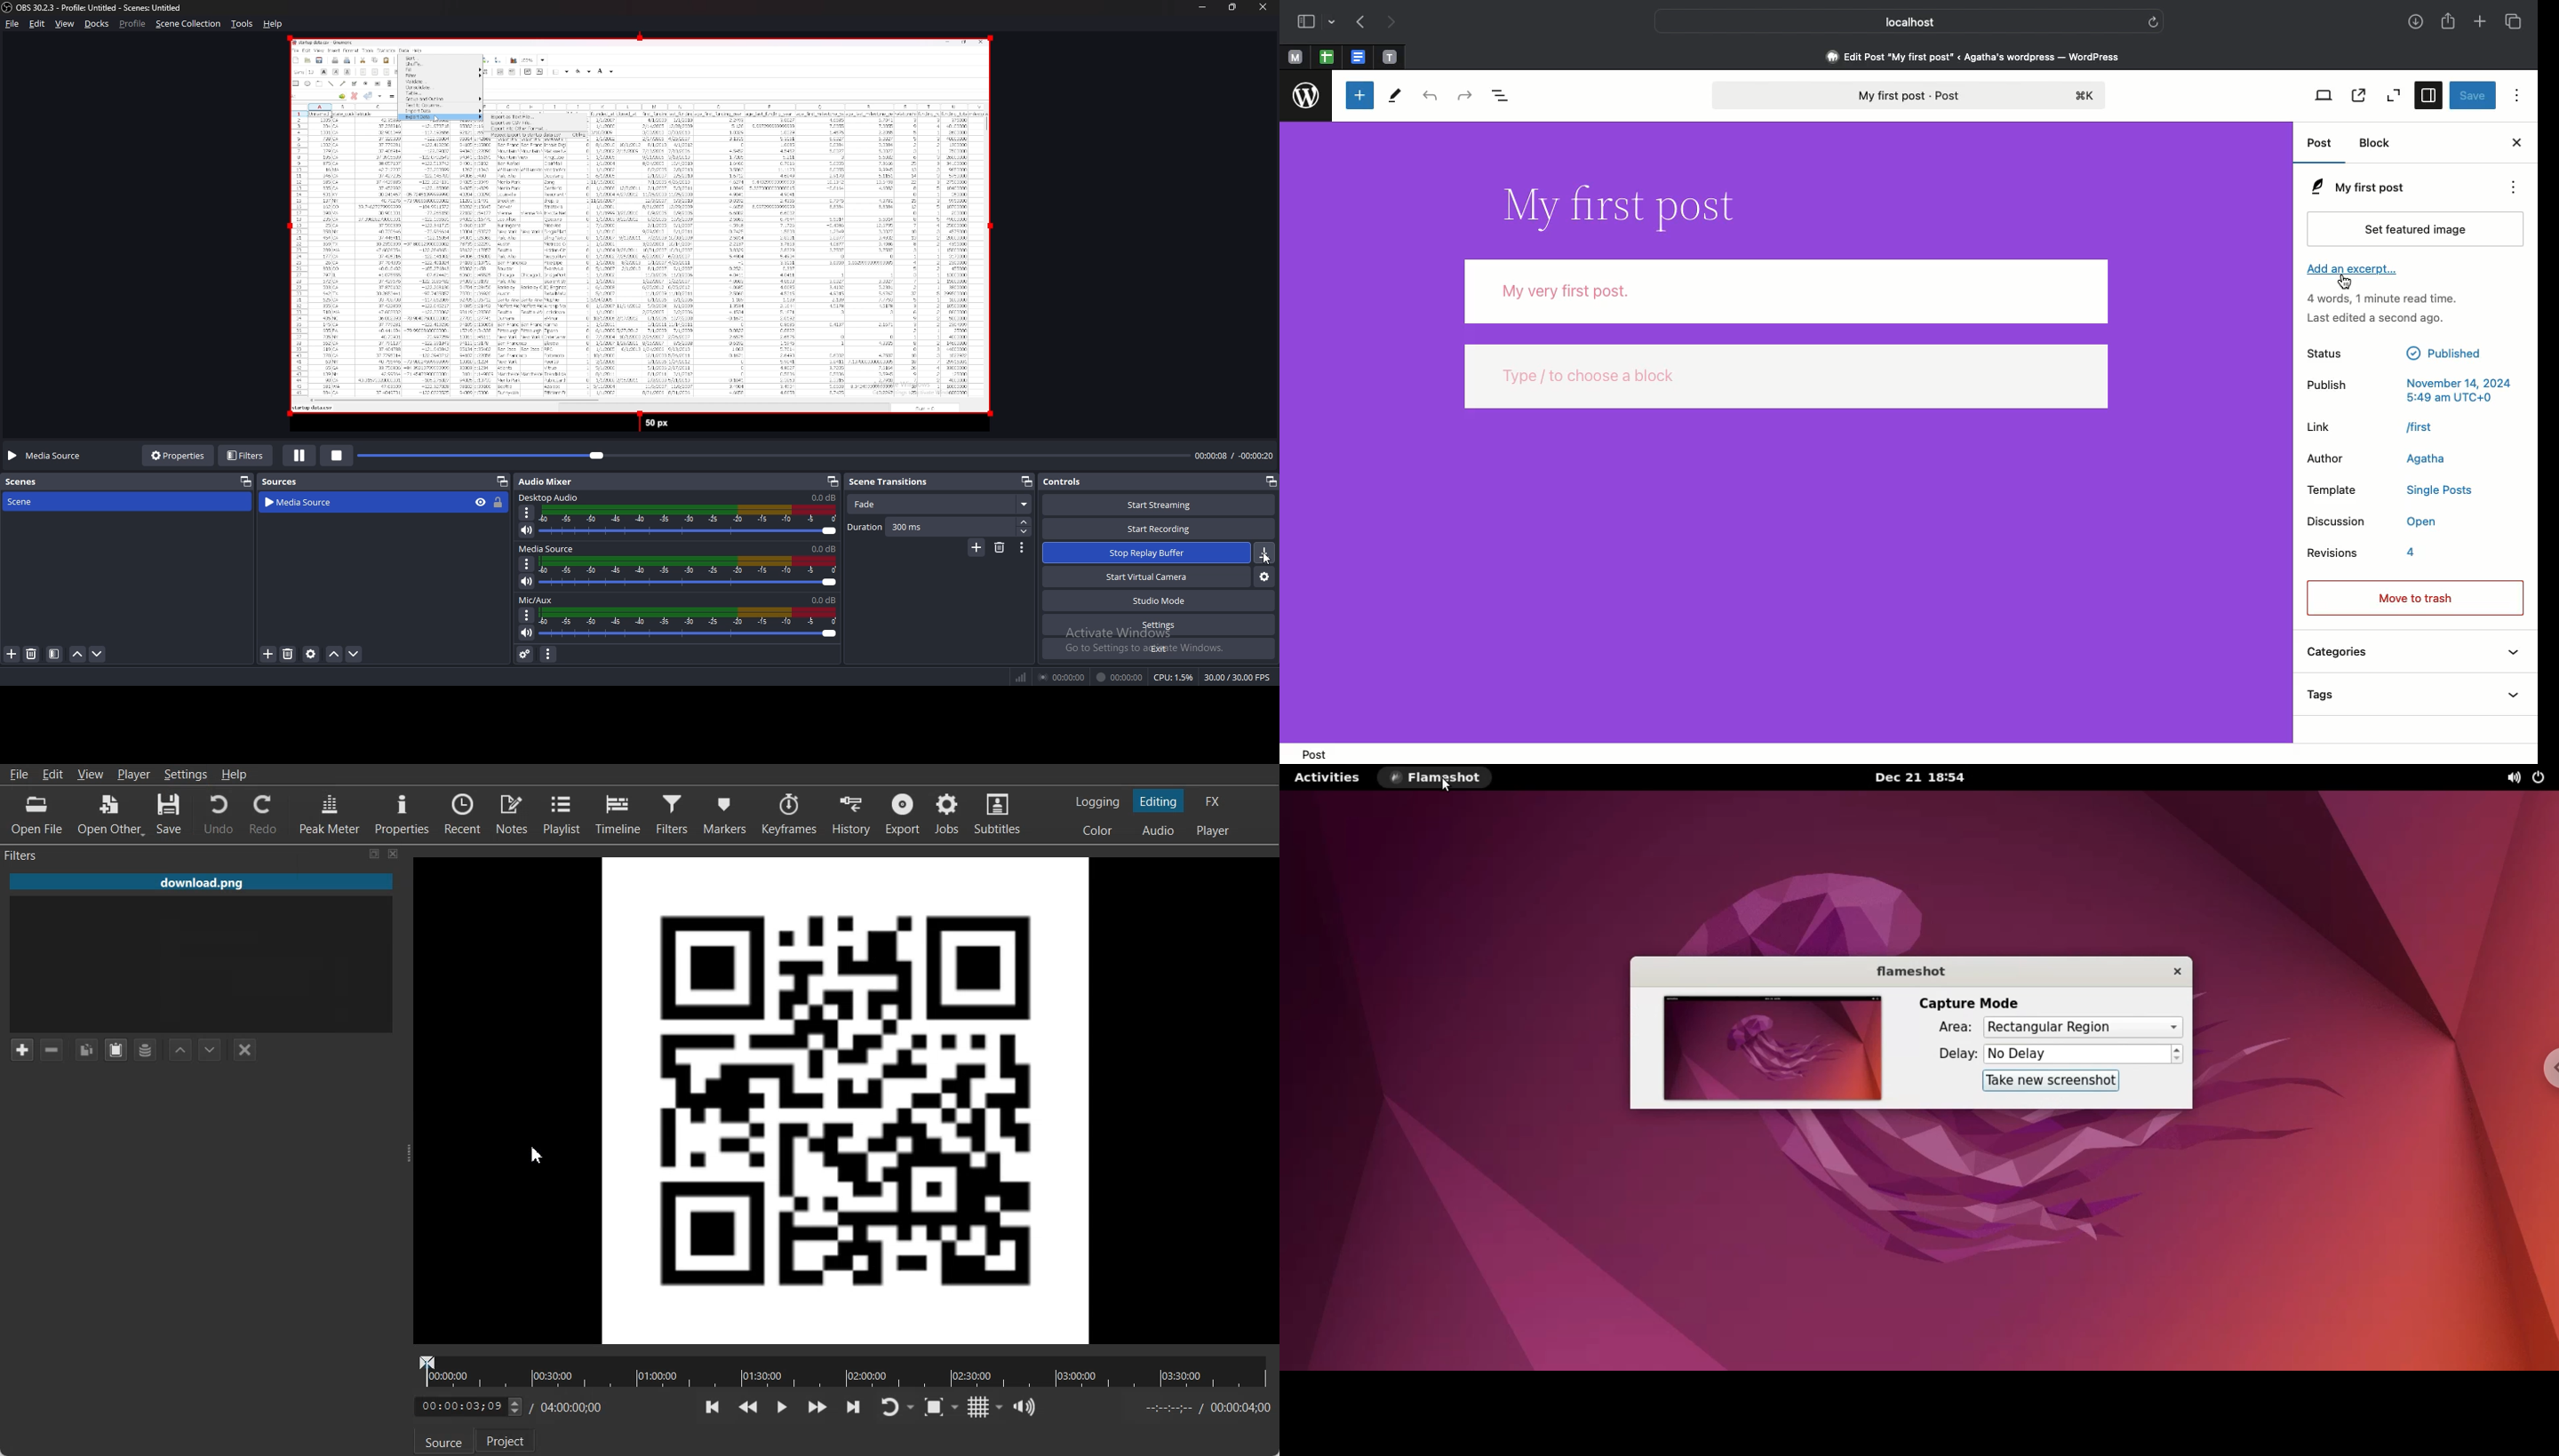  Describe the element at coordinates (1307, 96) in the screenshot. I see `wordpress logo` at that location.